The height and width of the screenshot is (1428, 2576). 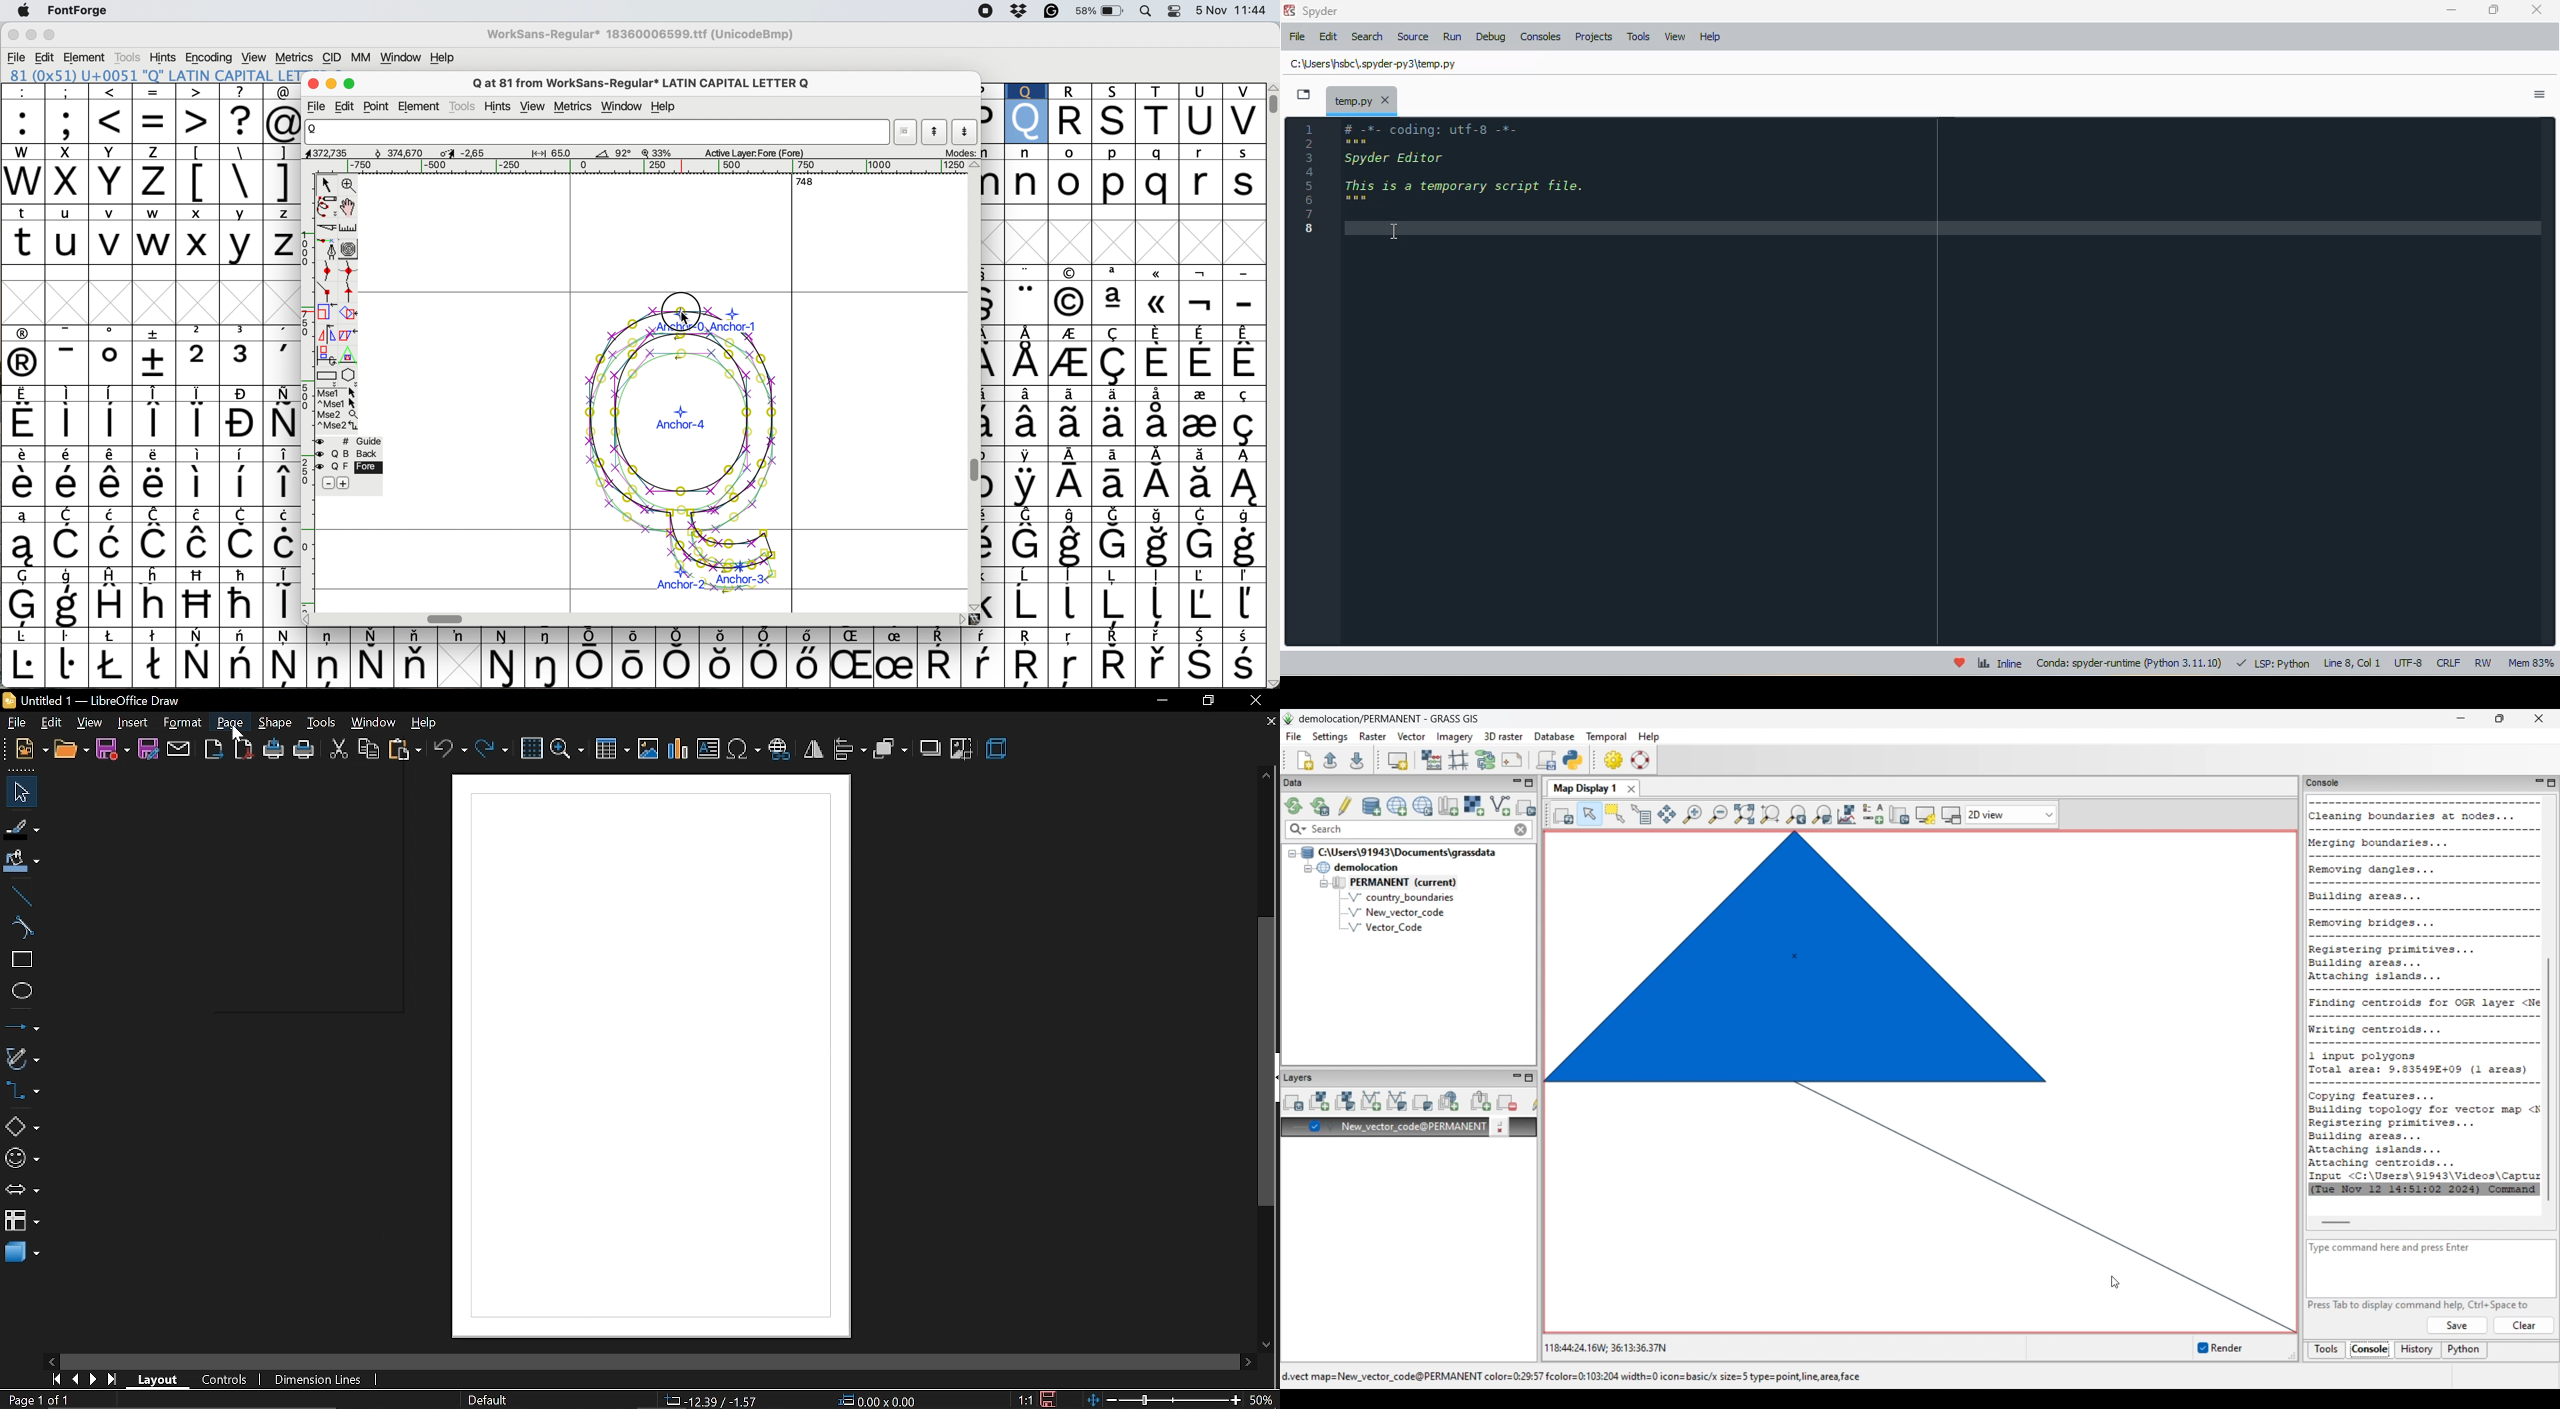 I want to click on special characters, so click(x=150, y=474).